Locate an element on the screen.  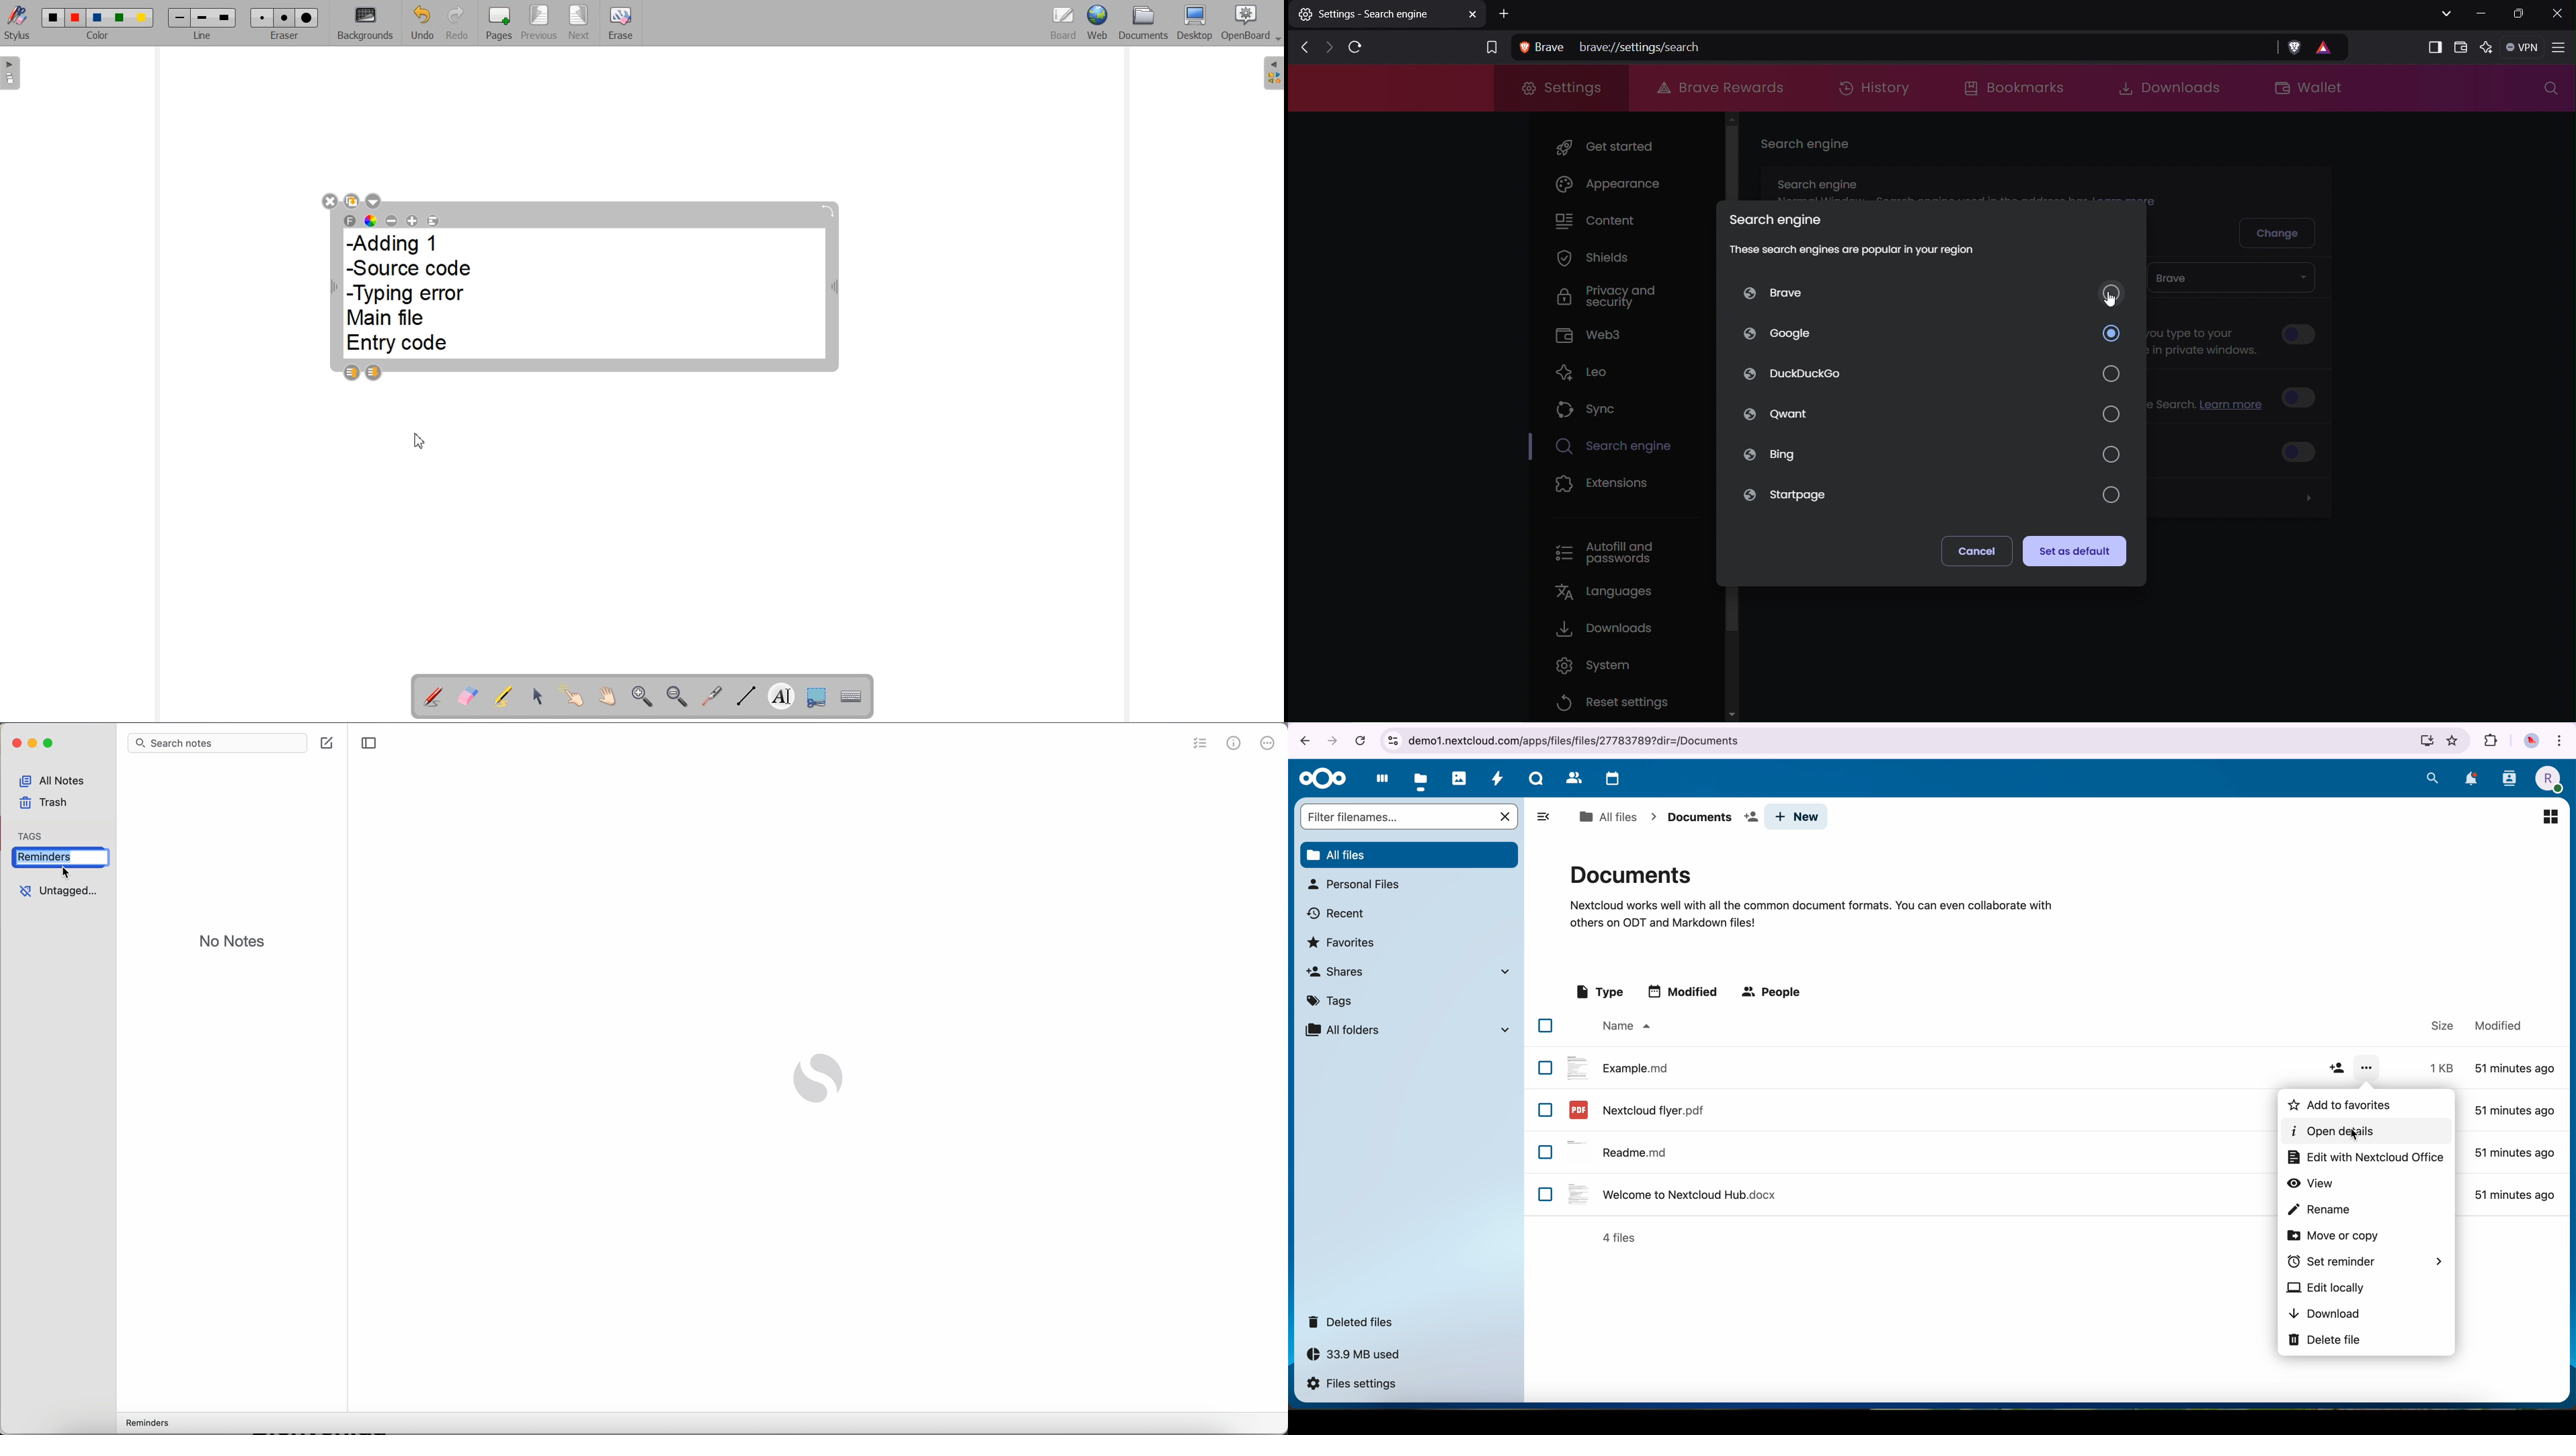
profile is located at coordinates (2547, 779).